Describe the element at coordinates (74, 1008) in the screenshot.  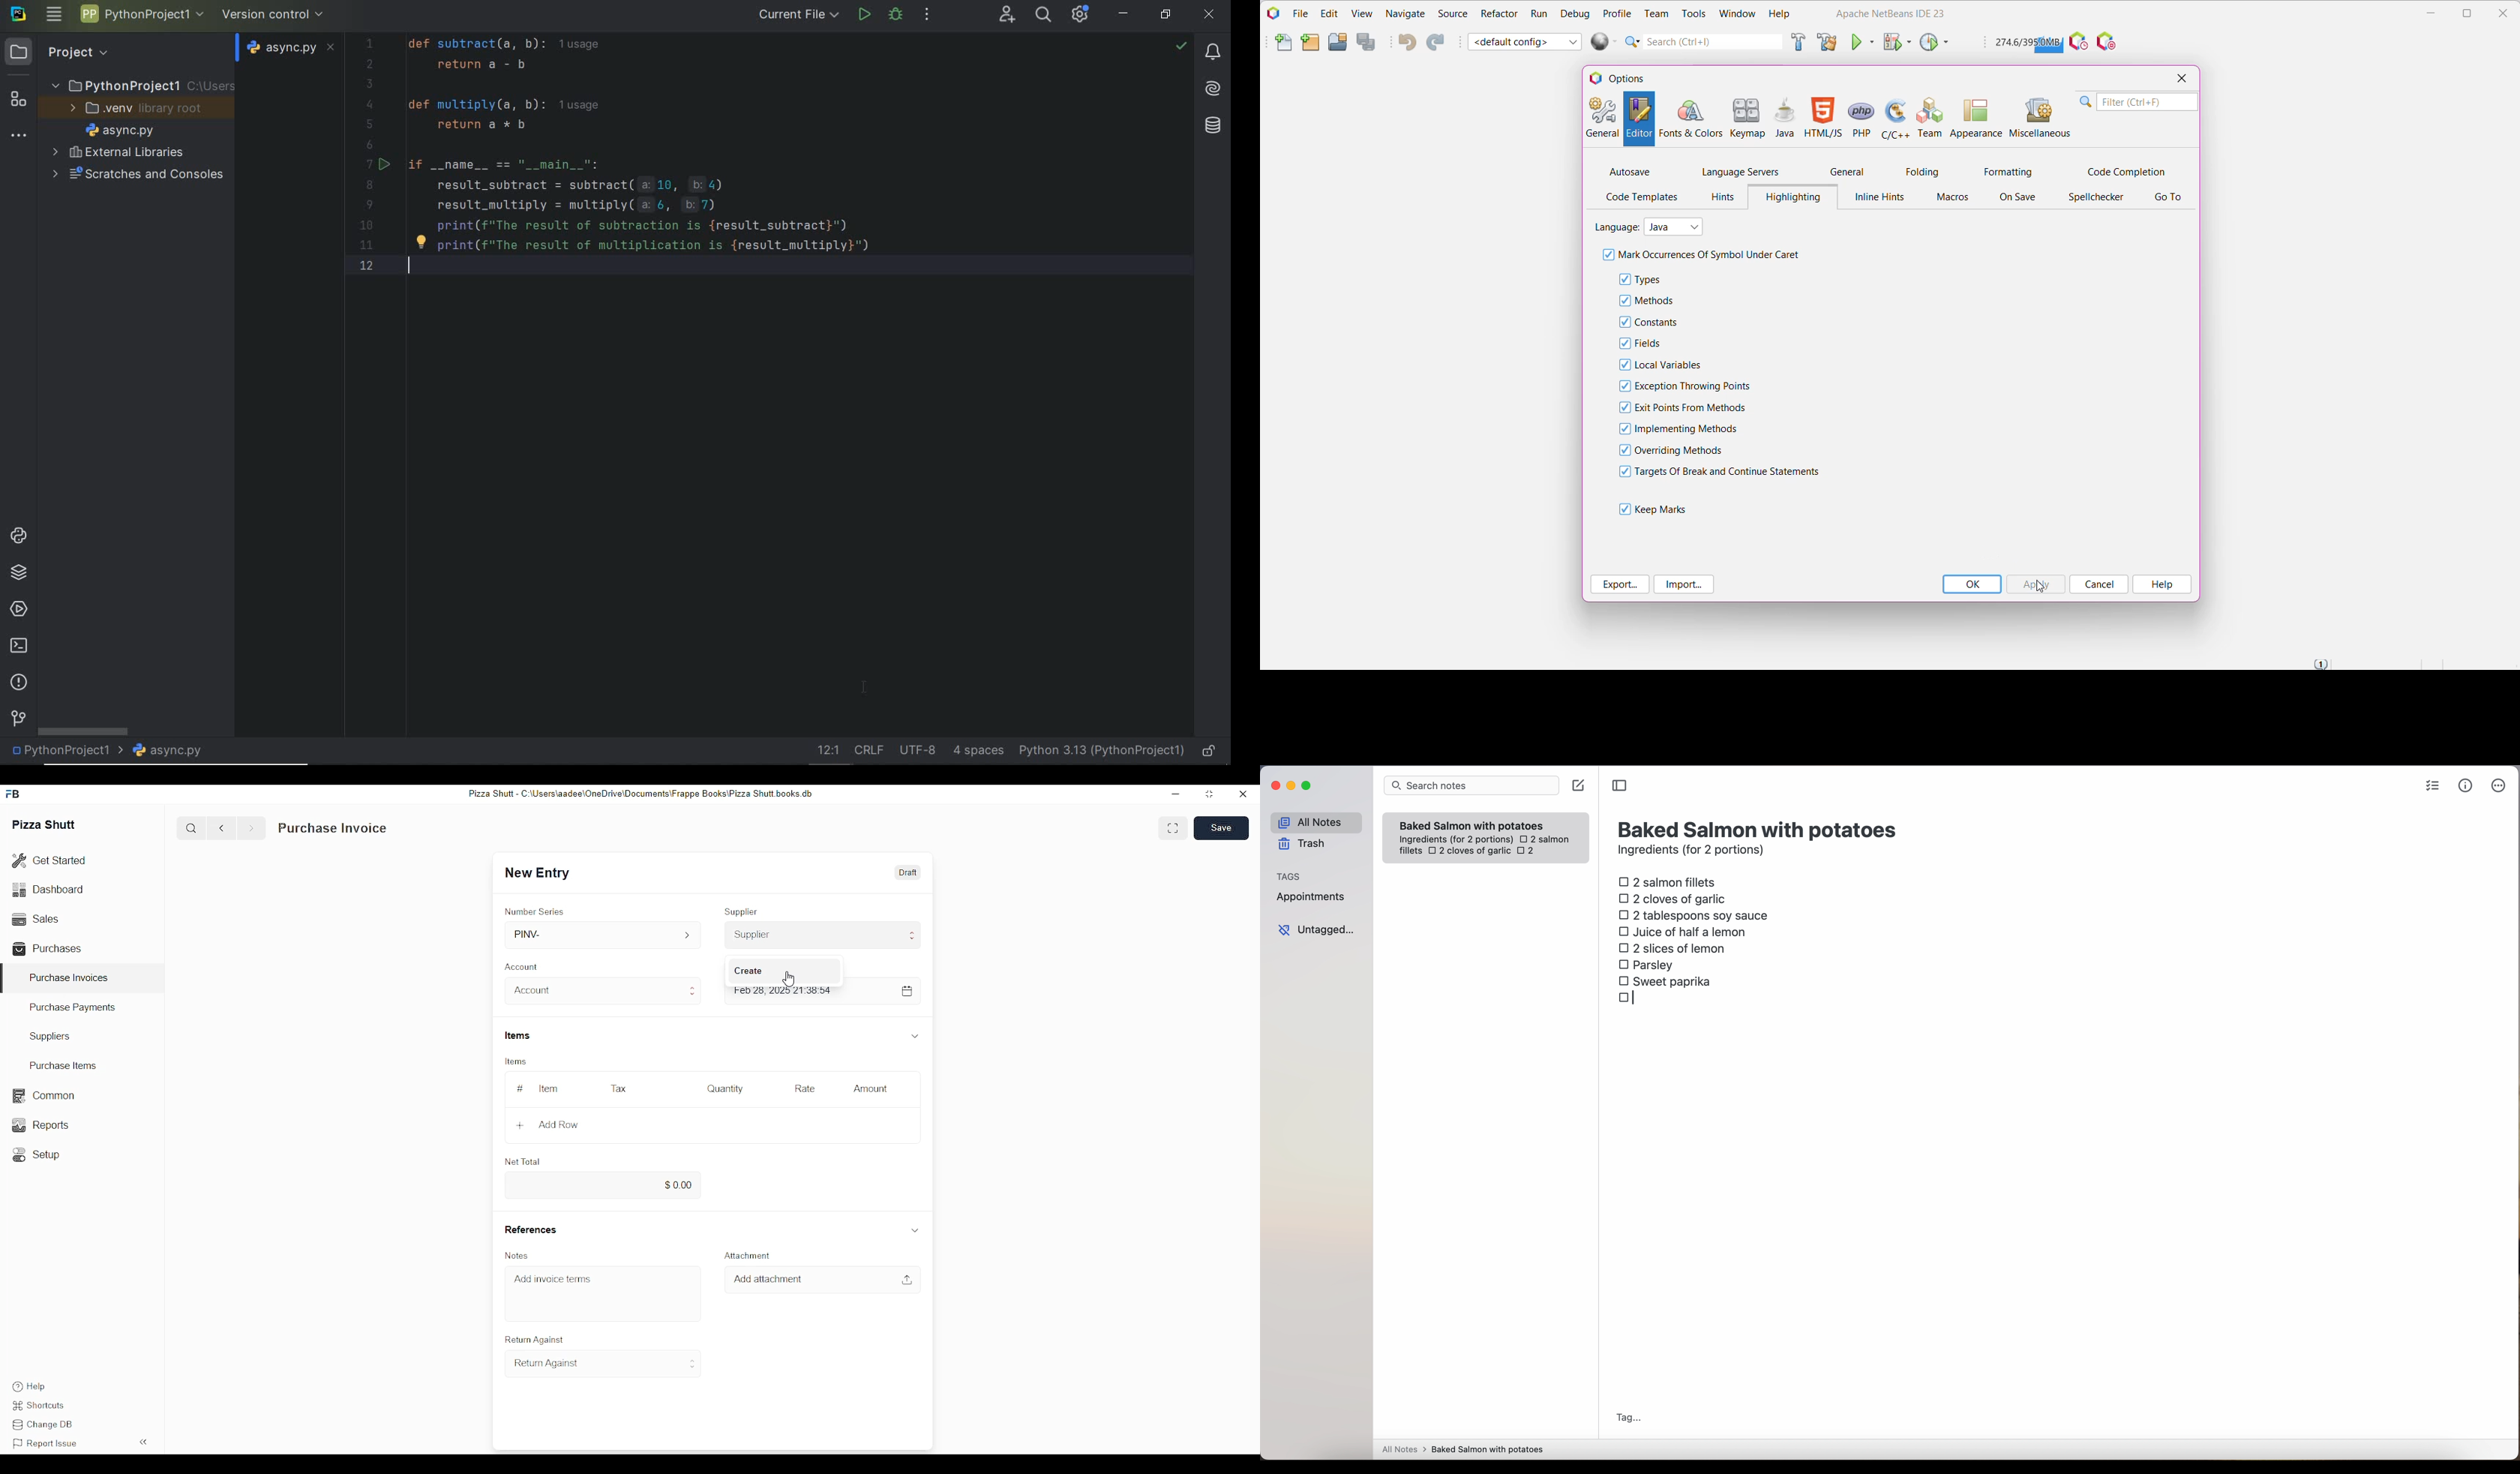
I see `Purchase Payments` at that location.